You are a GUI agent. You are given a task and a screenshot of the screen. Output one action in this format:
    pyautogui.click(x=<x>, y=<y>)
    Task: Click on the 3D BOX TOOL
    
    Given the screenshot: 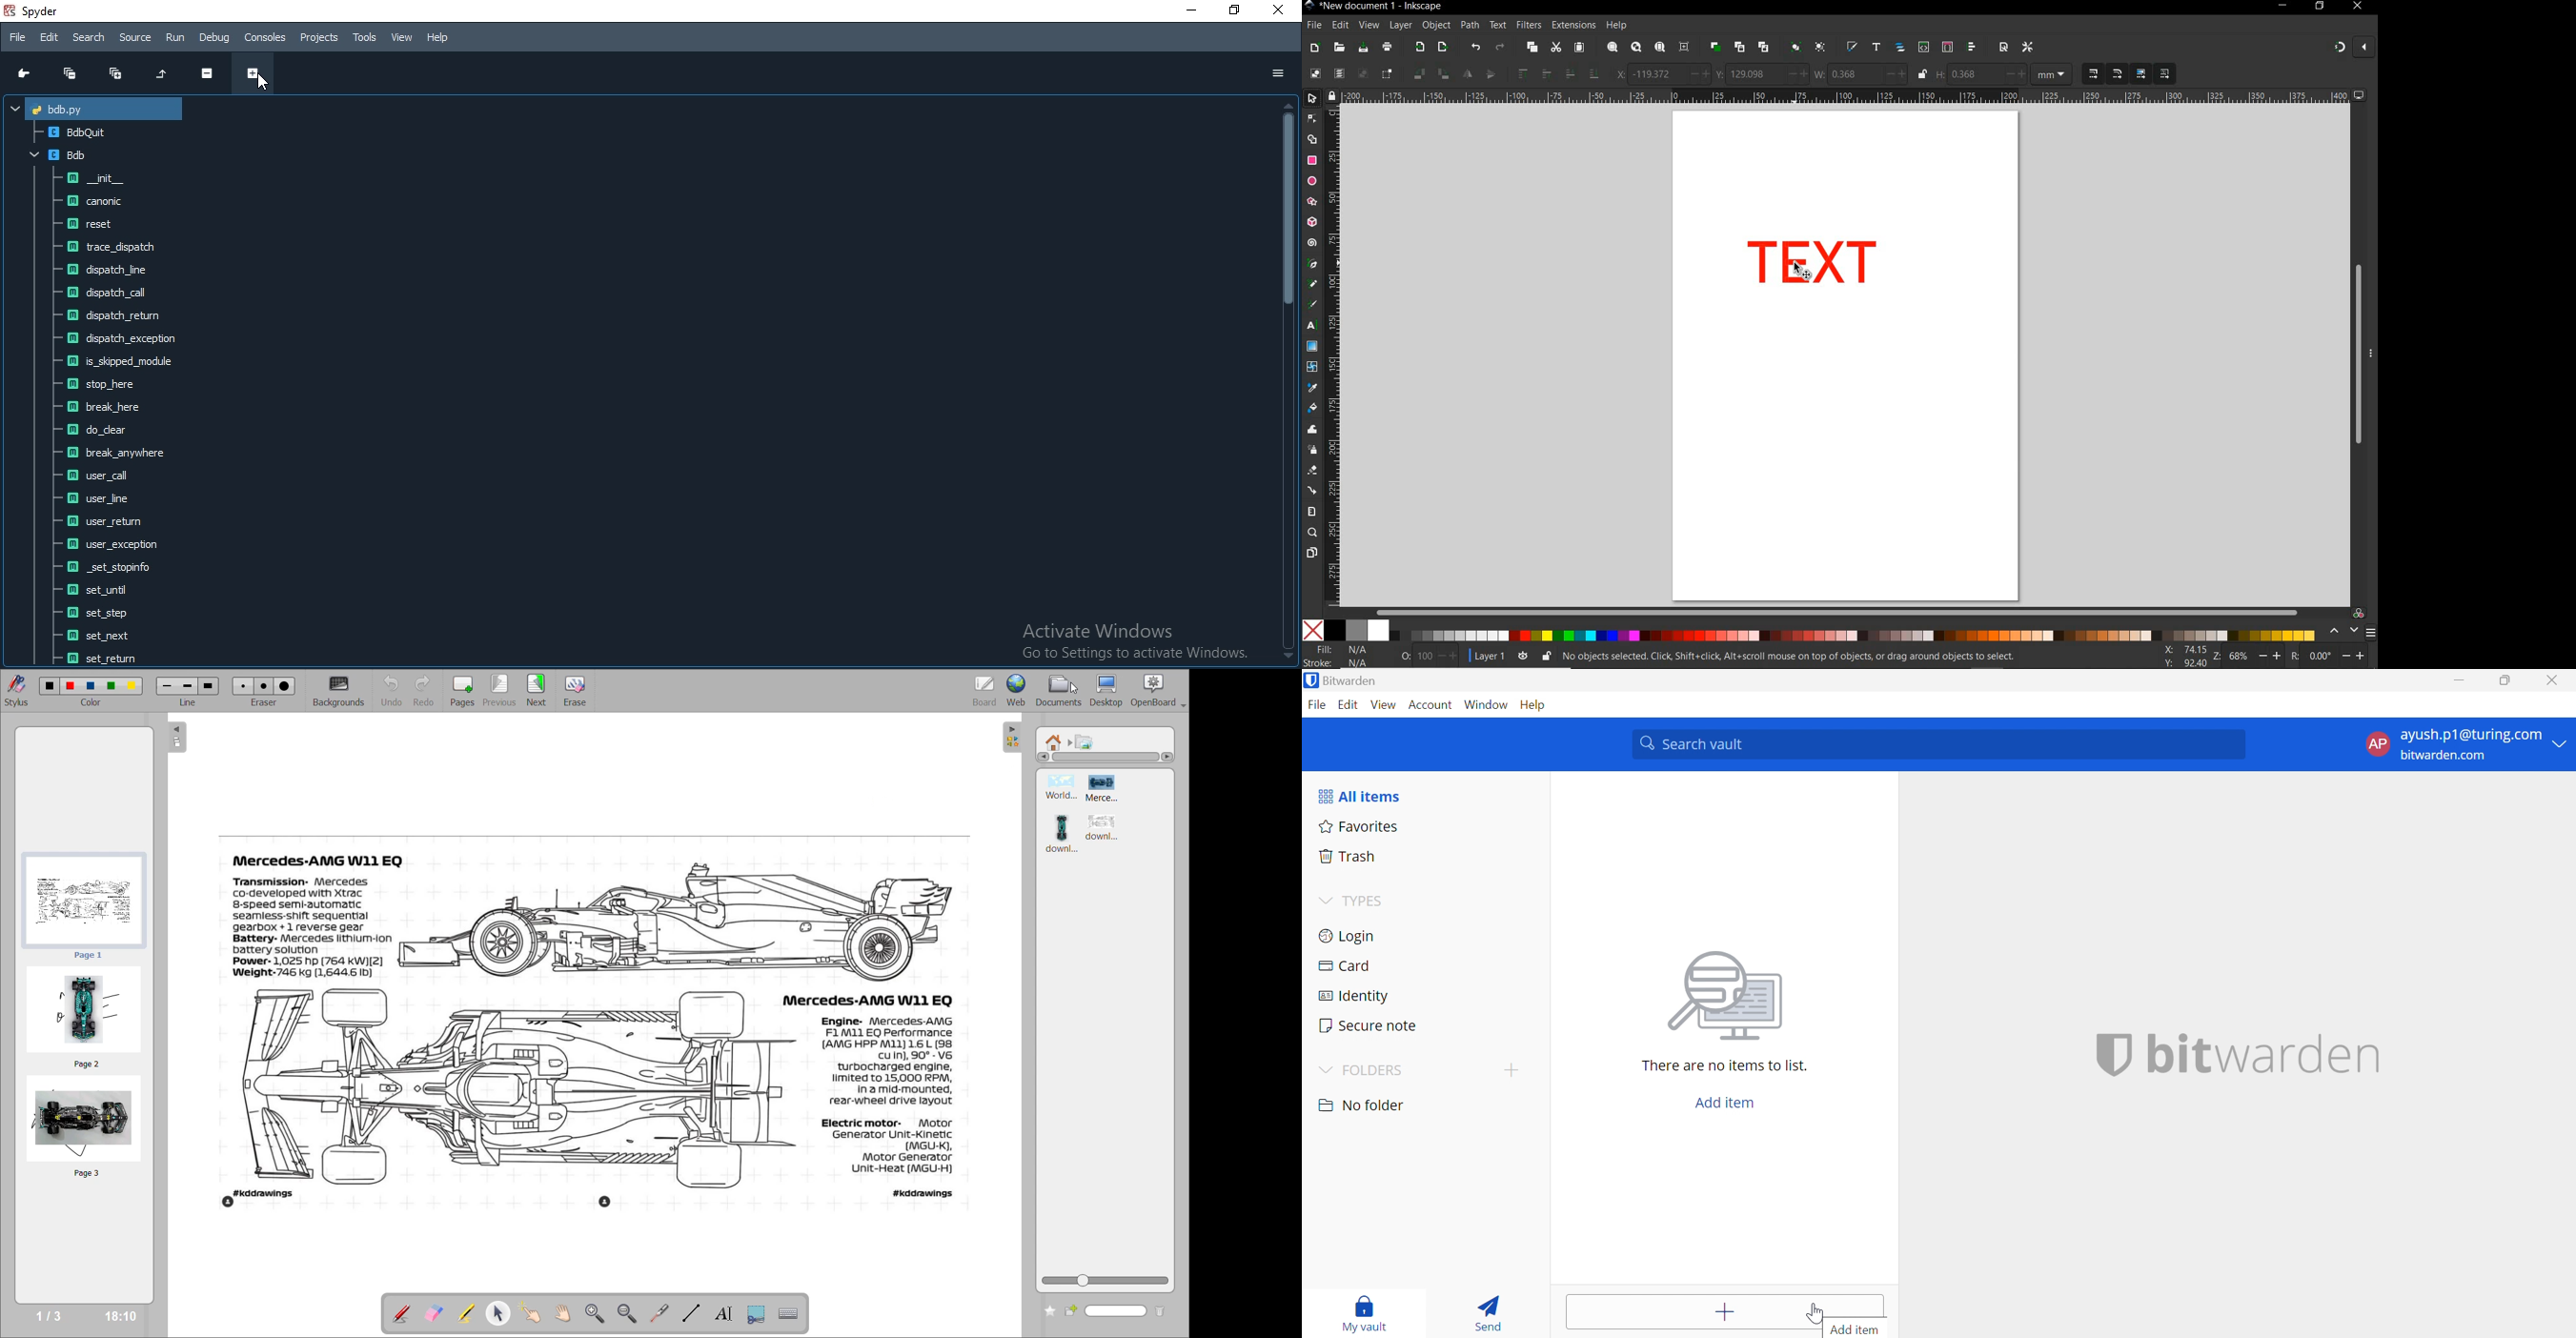 What is the action you would take?
    pyautogui.click(x=1311, y=222)
    